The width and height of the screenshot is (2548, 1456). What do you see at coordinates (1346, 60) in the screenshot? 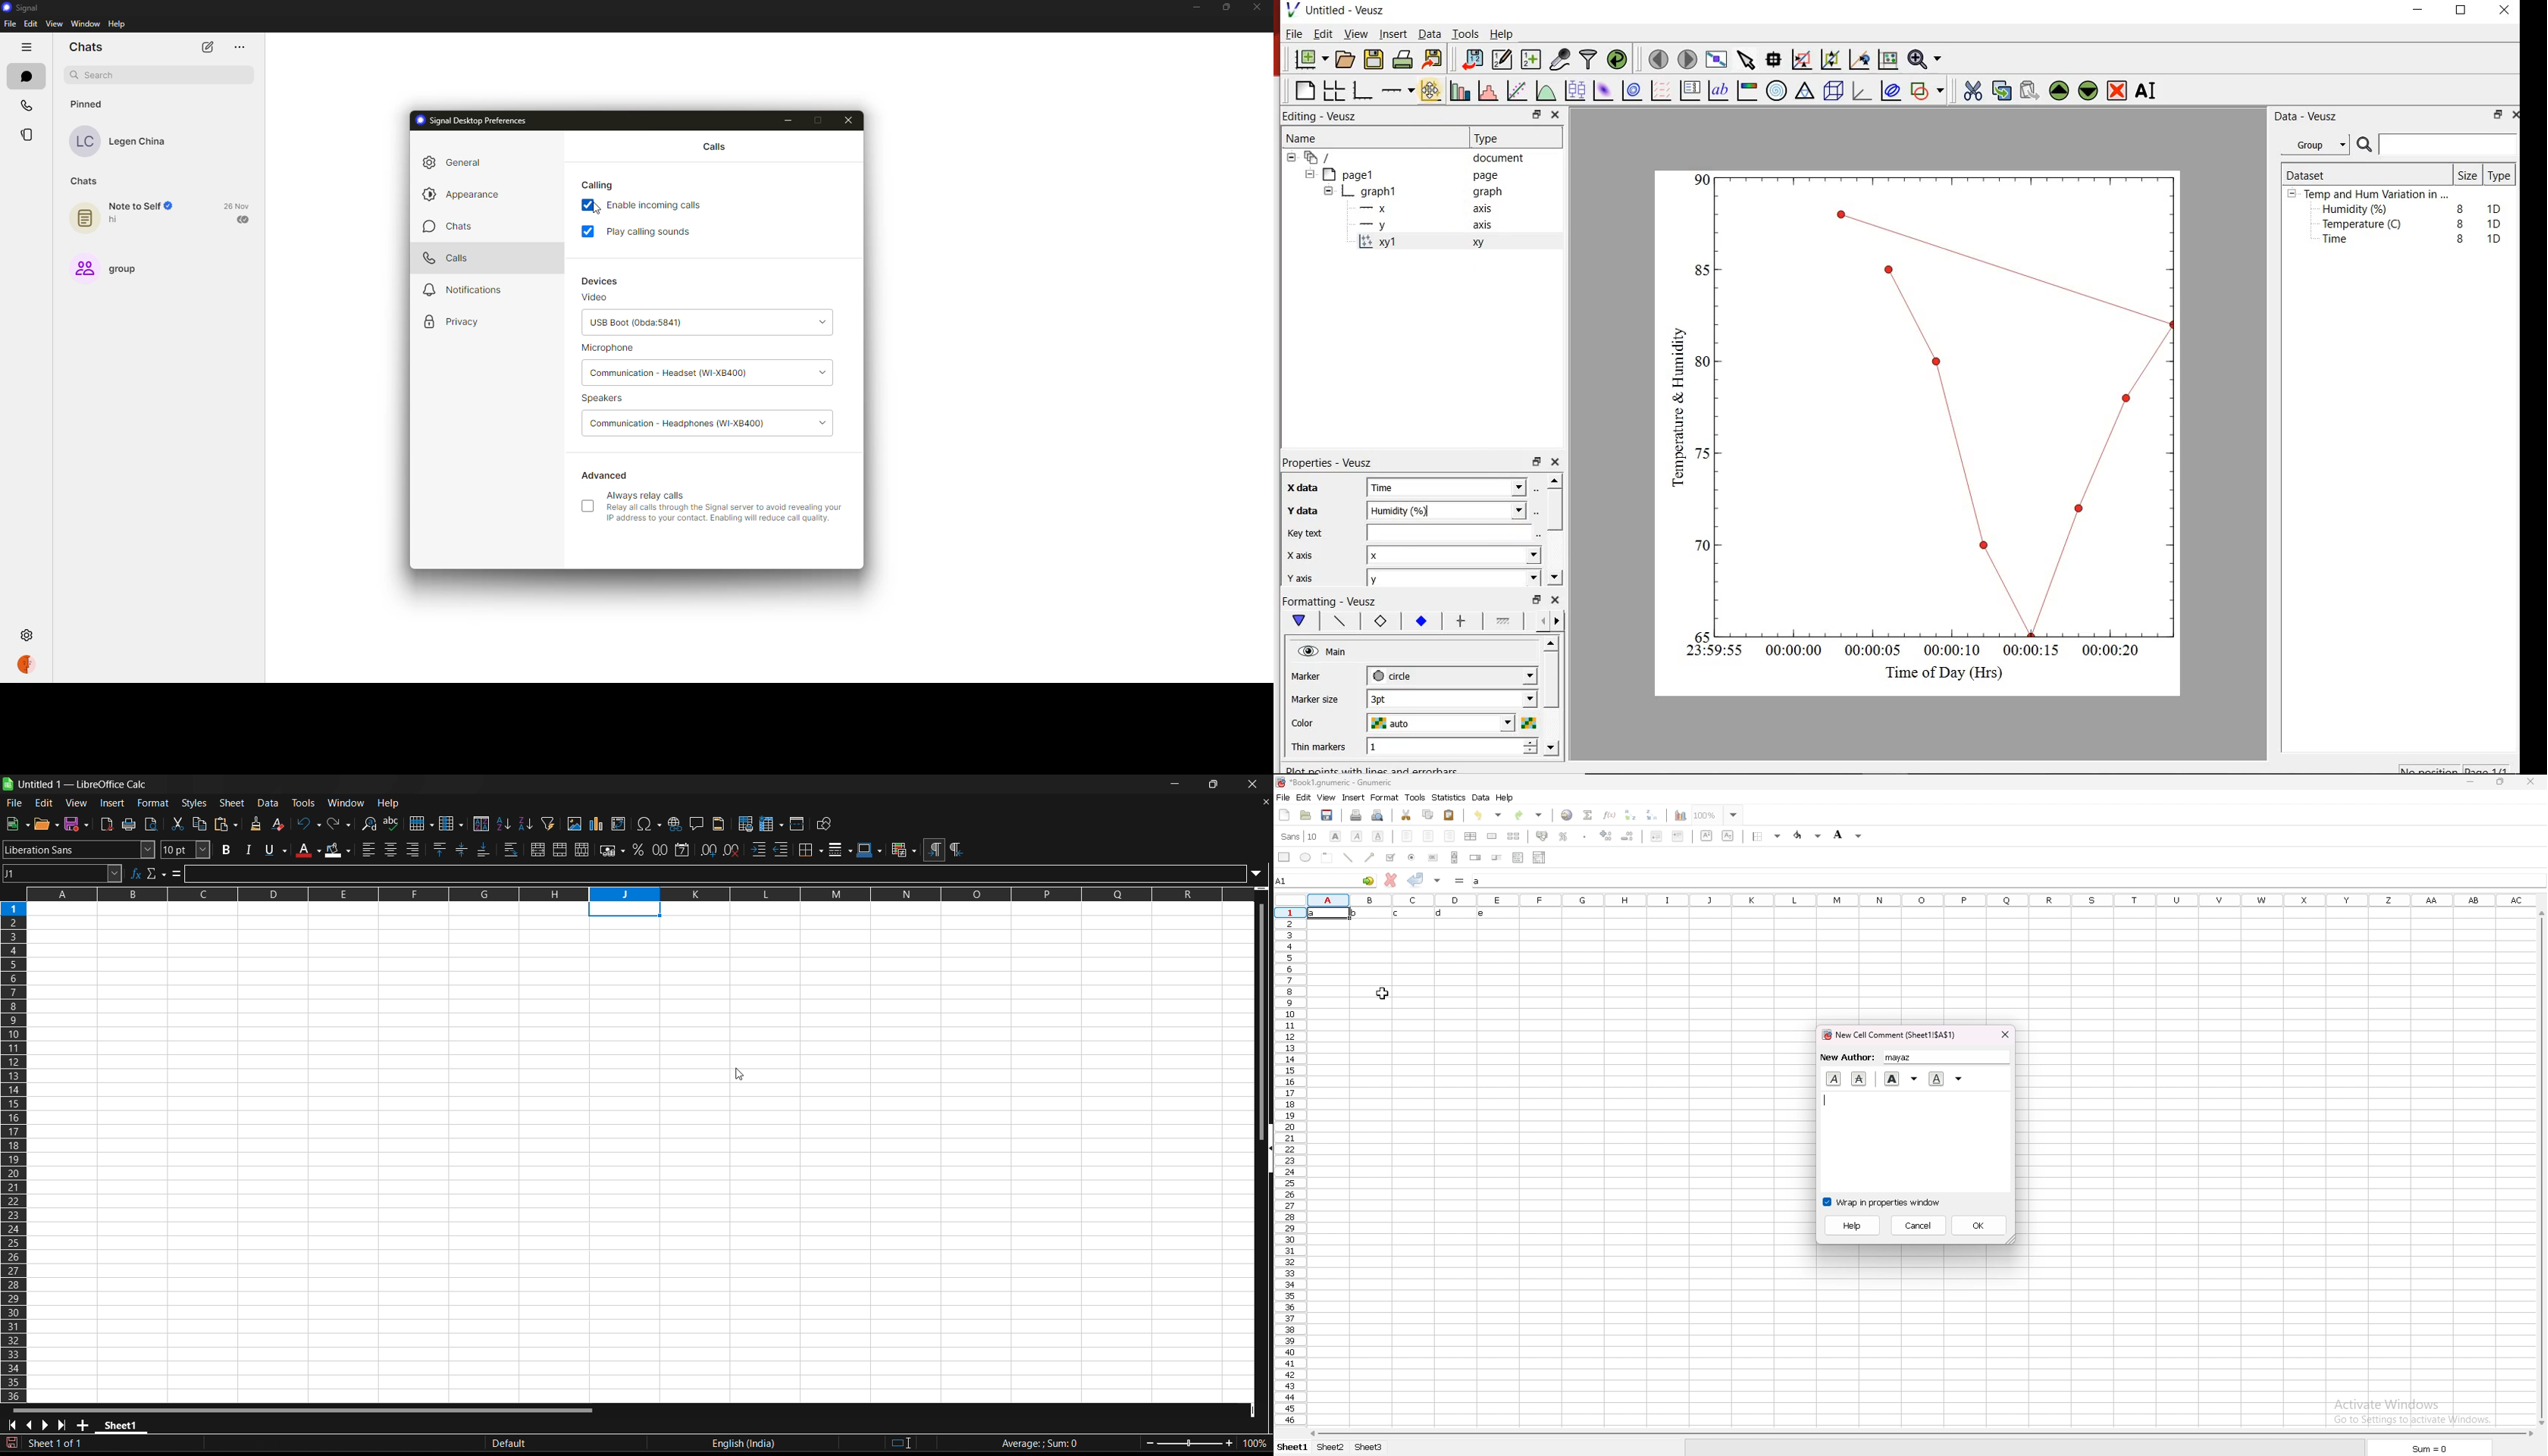
I see `open a document` at bounding box center [1346, 60].